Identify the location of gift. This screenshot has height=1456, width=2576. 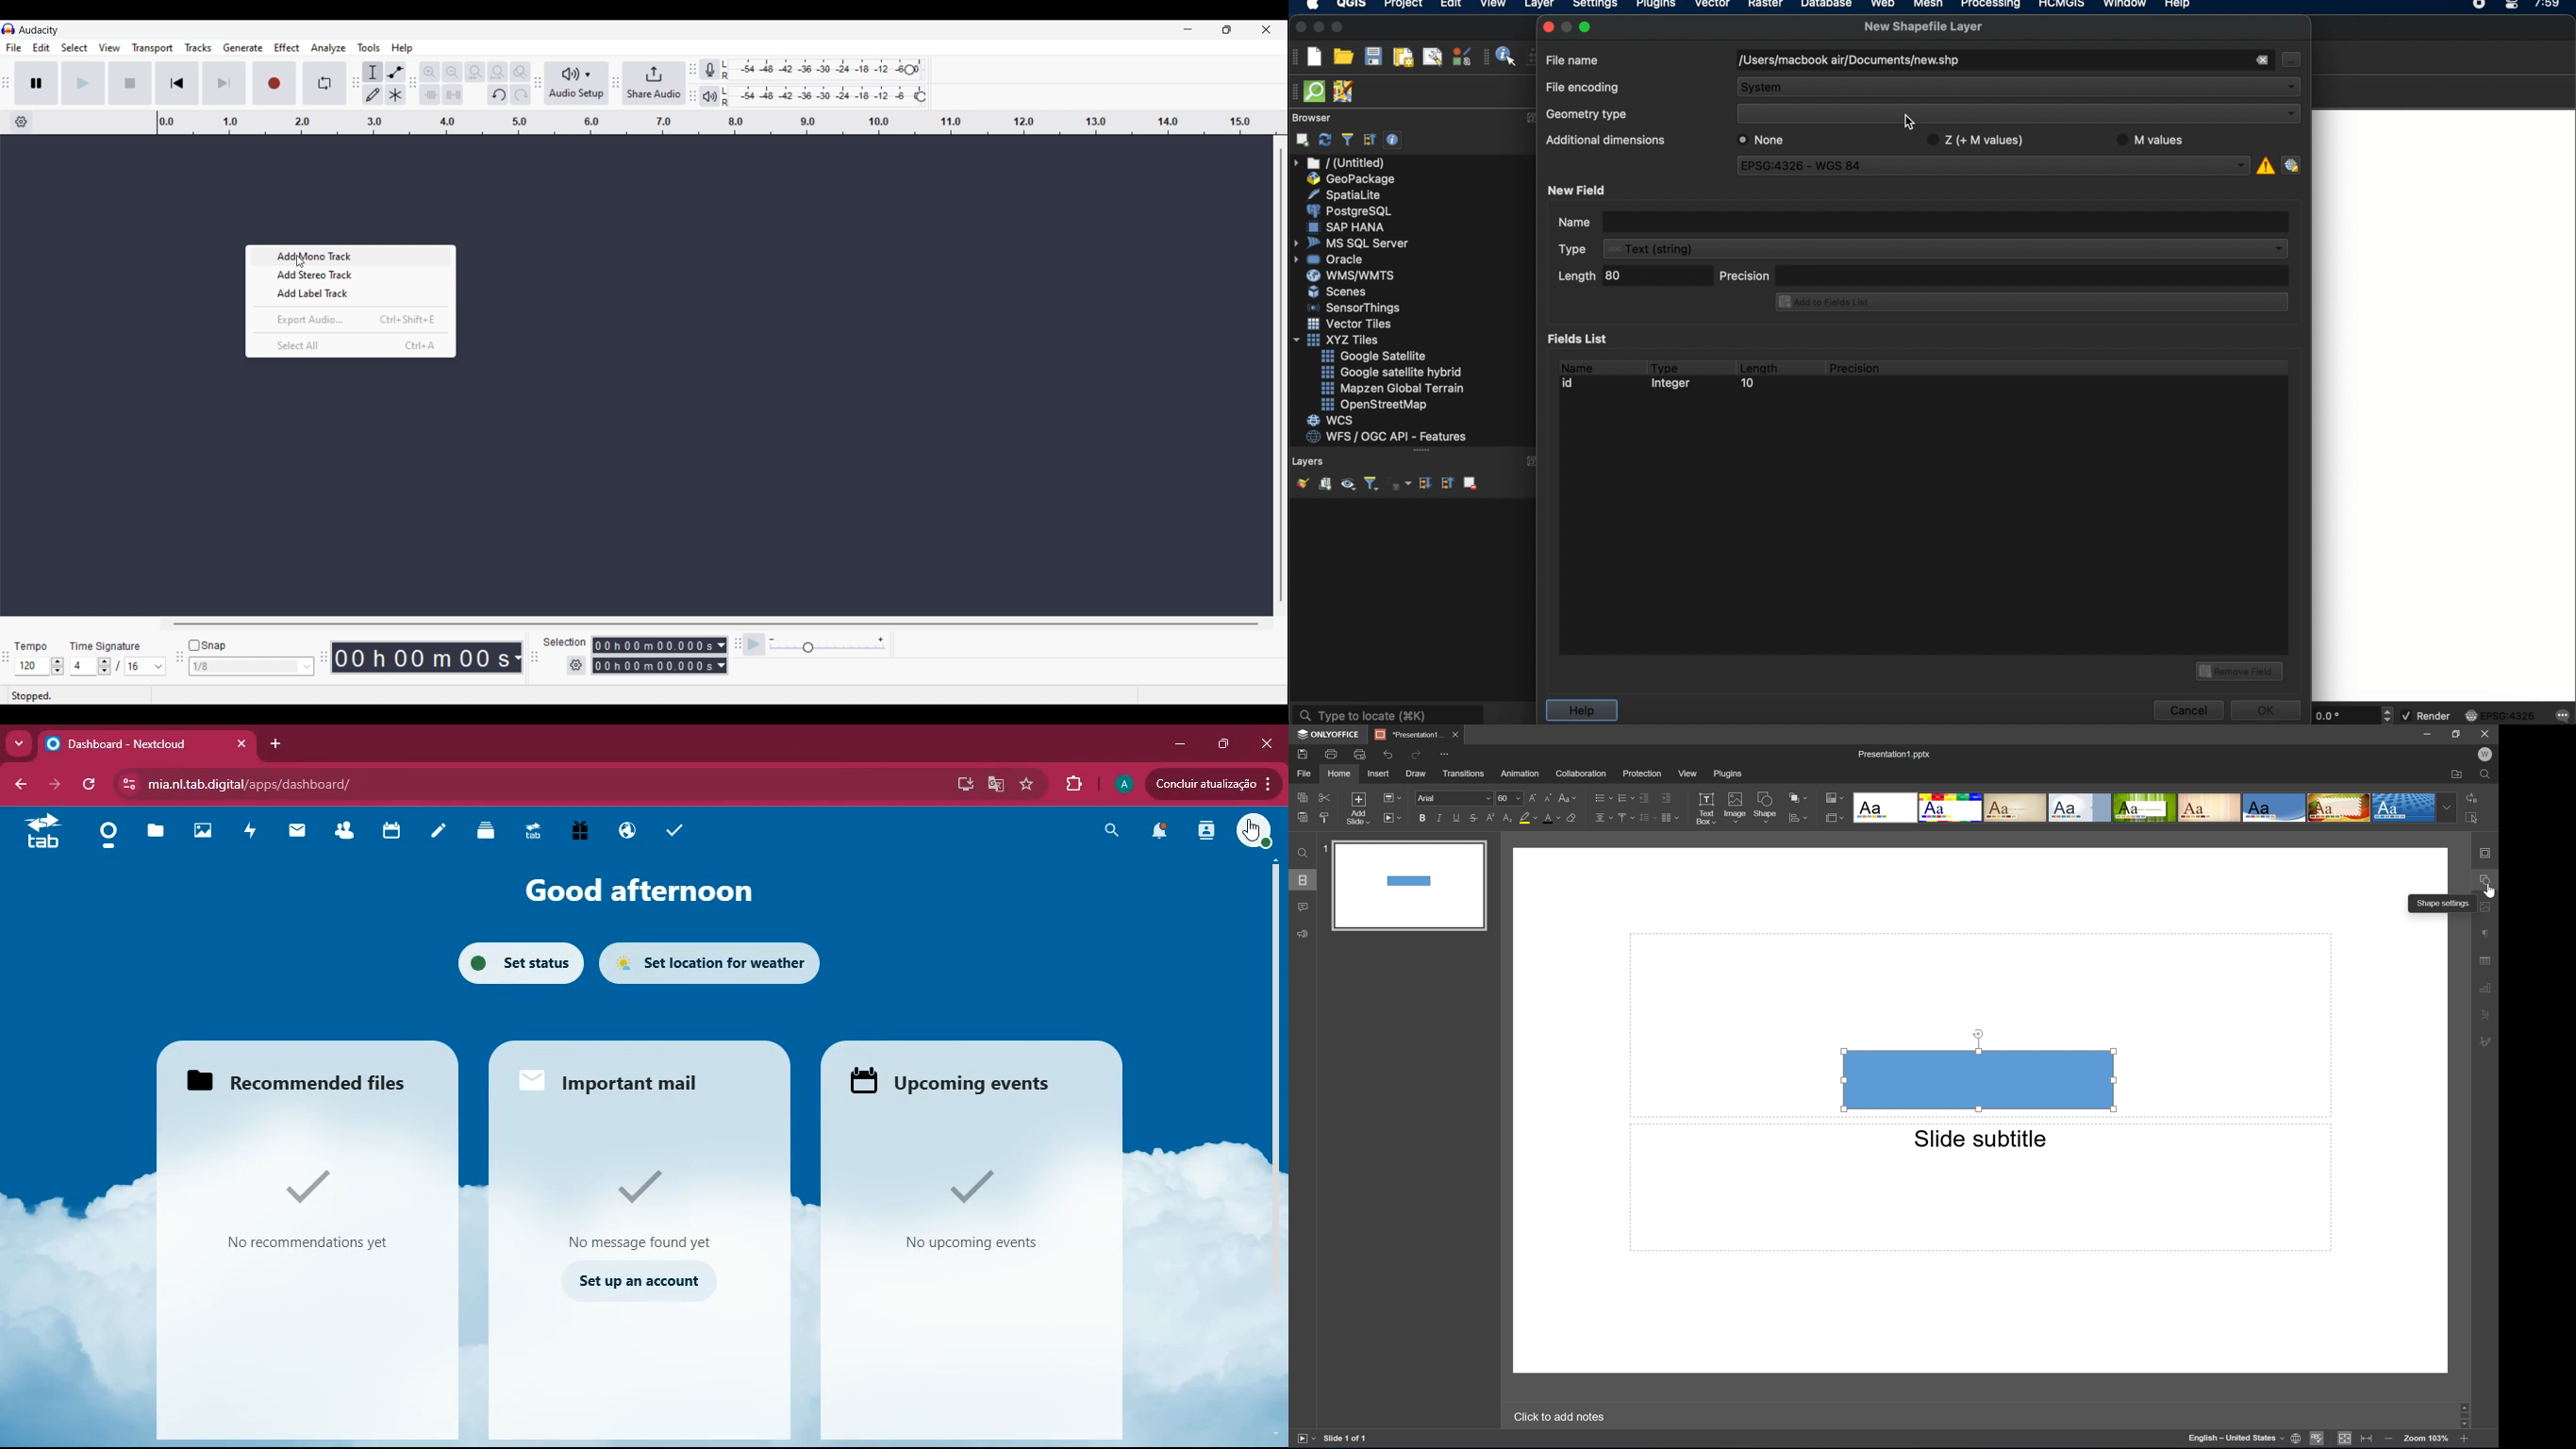
(586, 832).